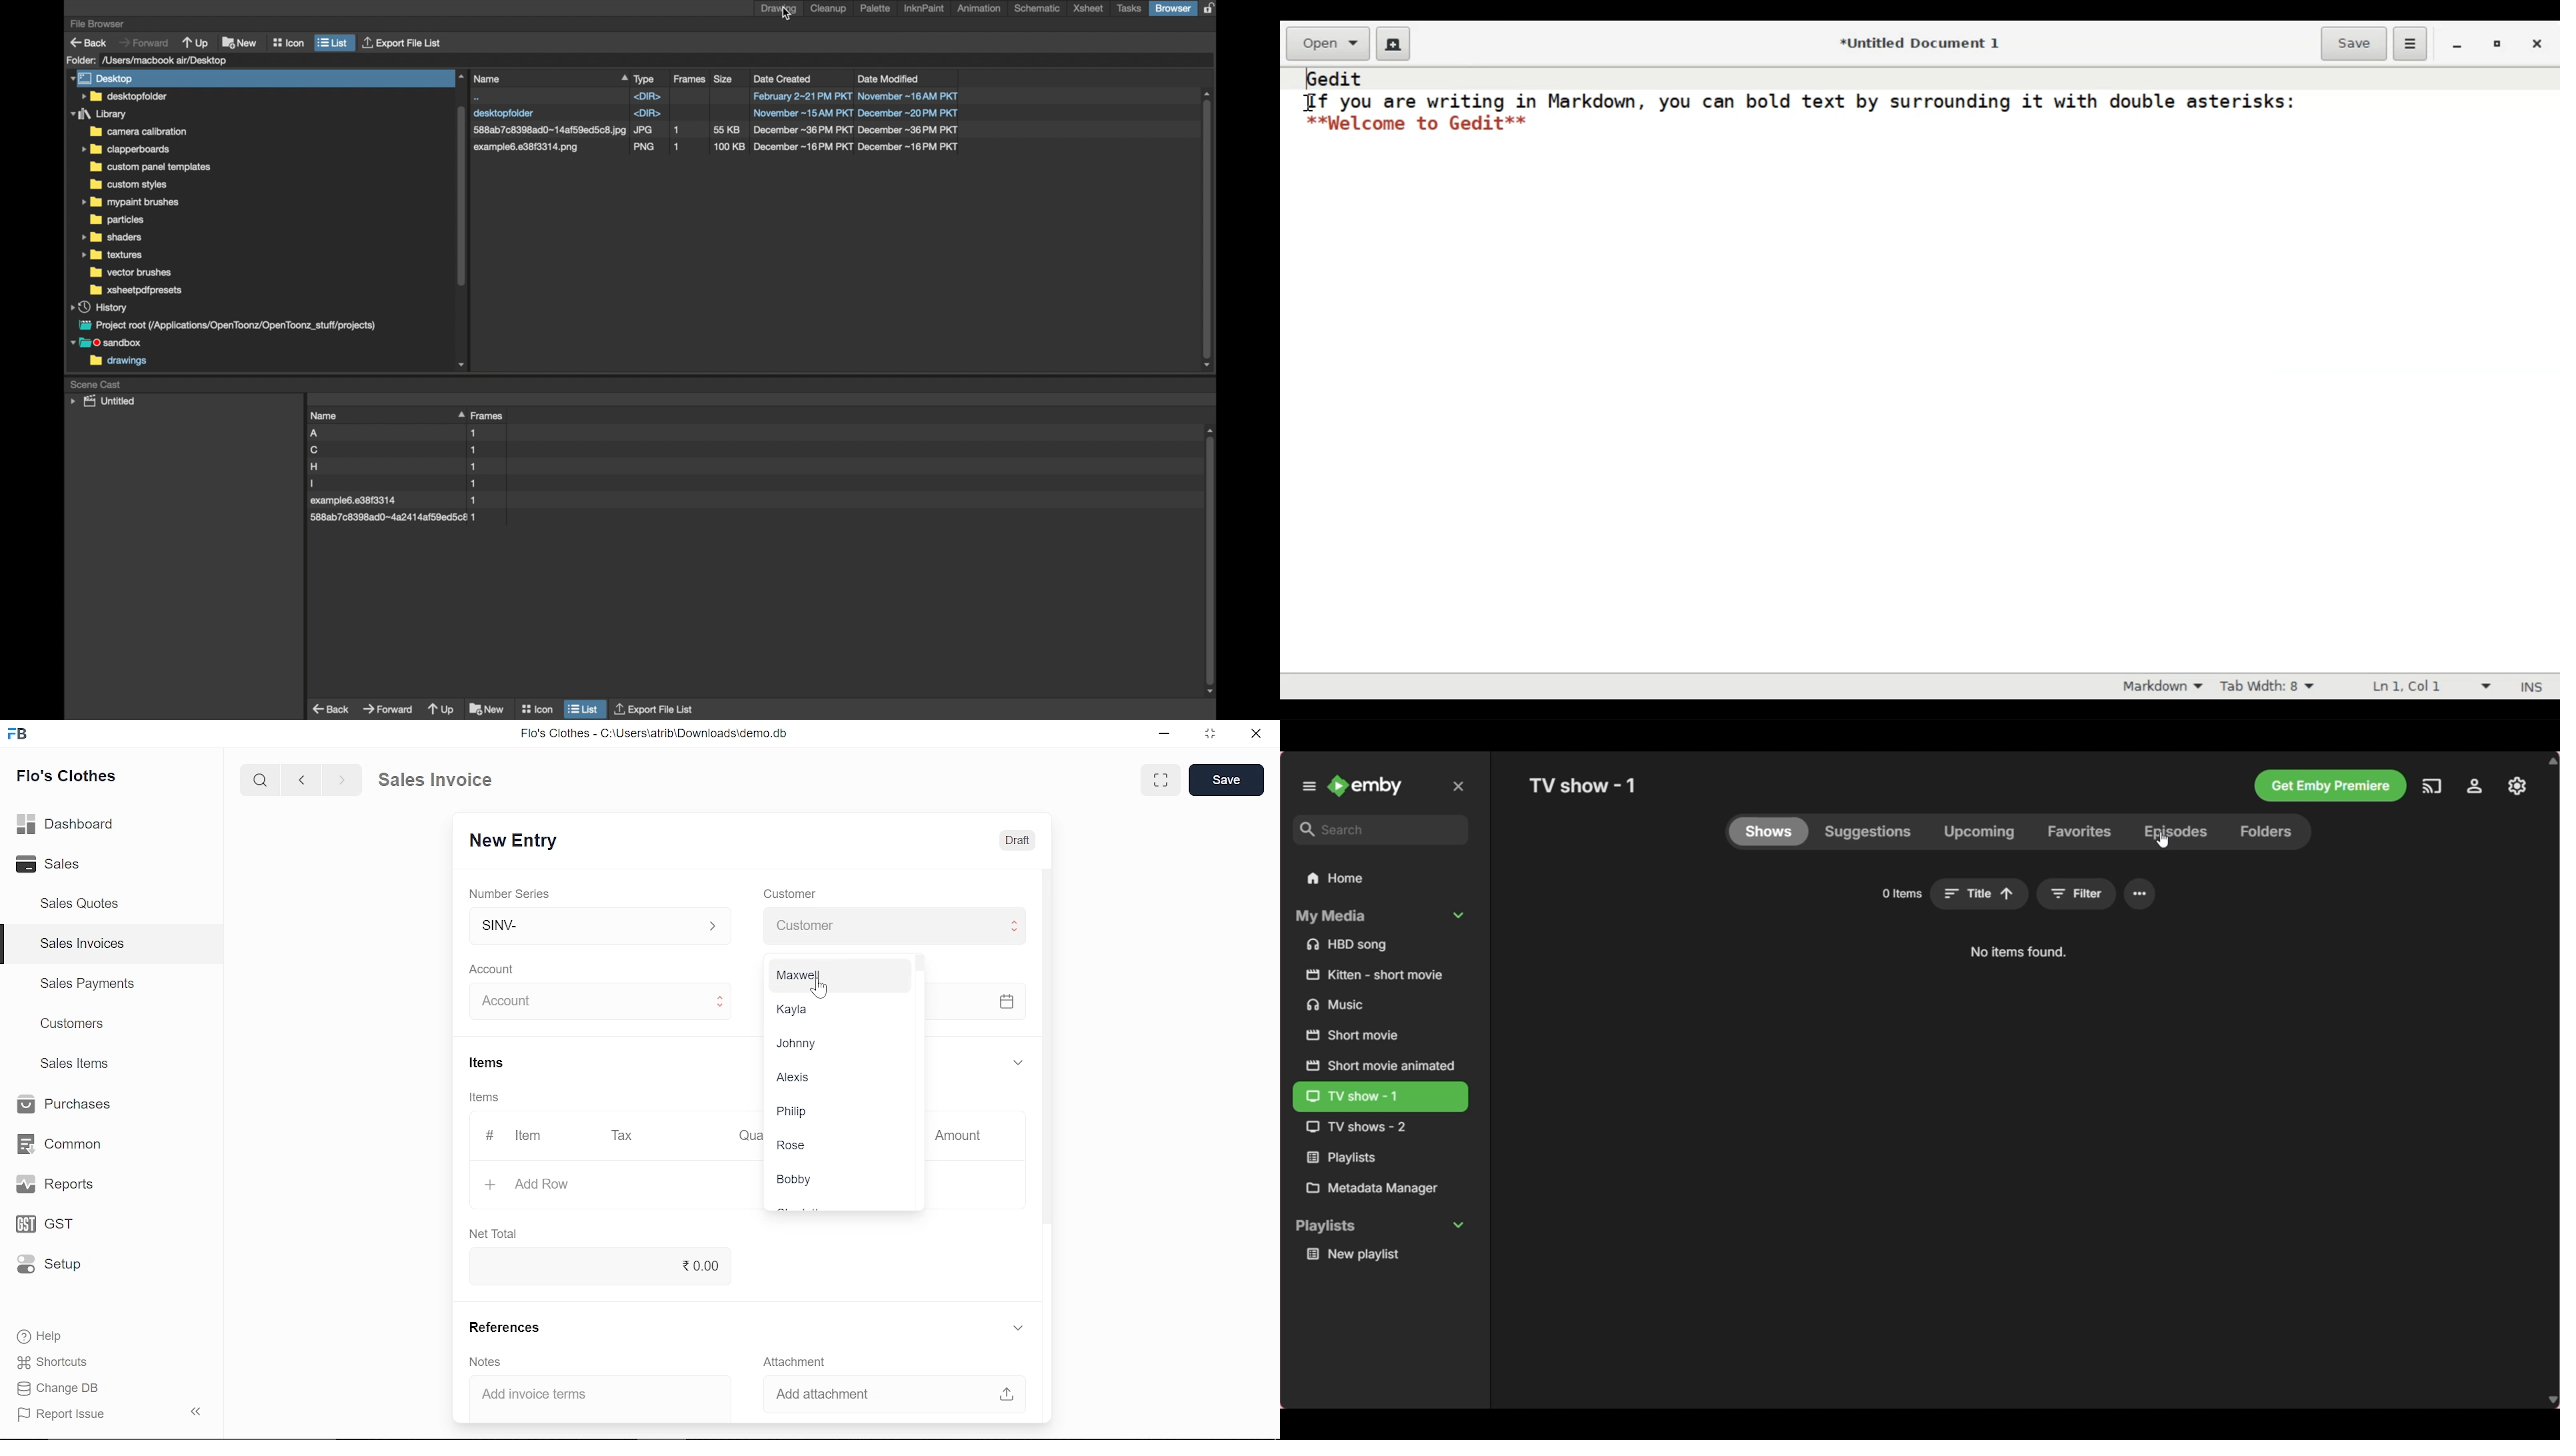  I want to click on previous, so click(302, 779).